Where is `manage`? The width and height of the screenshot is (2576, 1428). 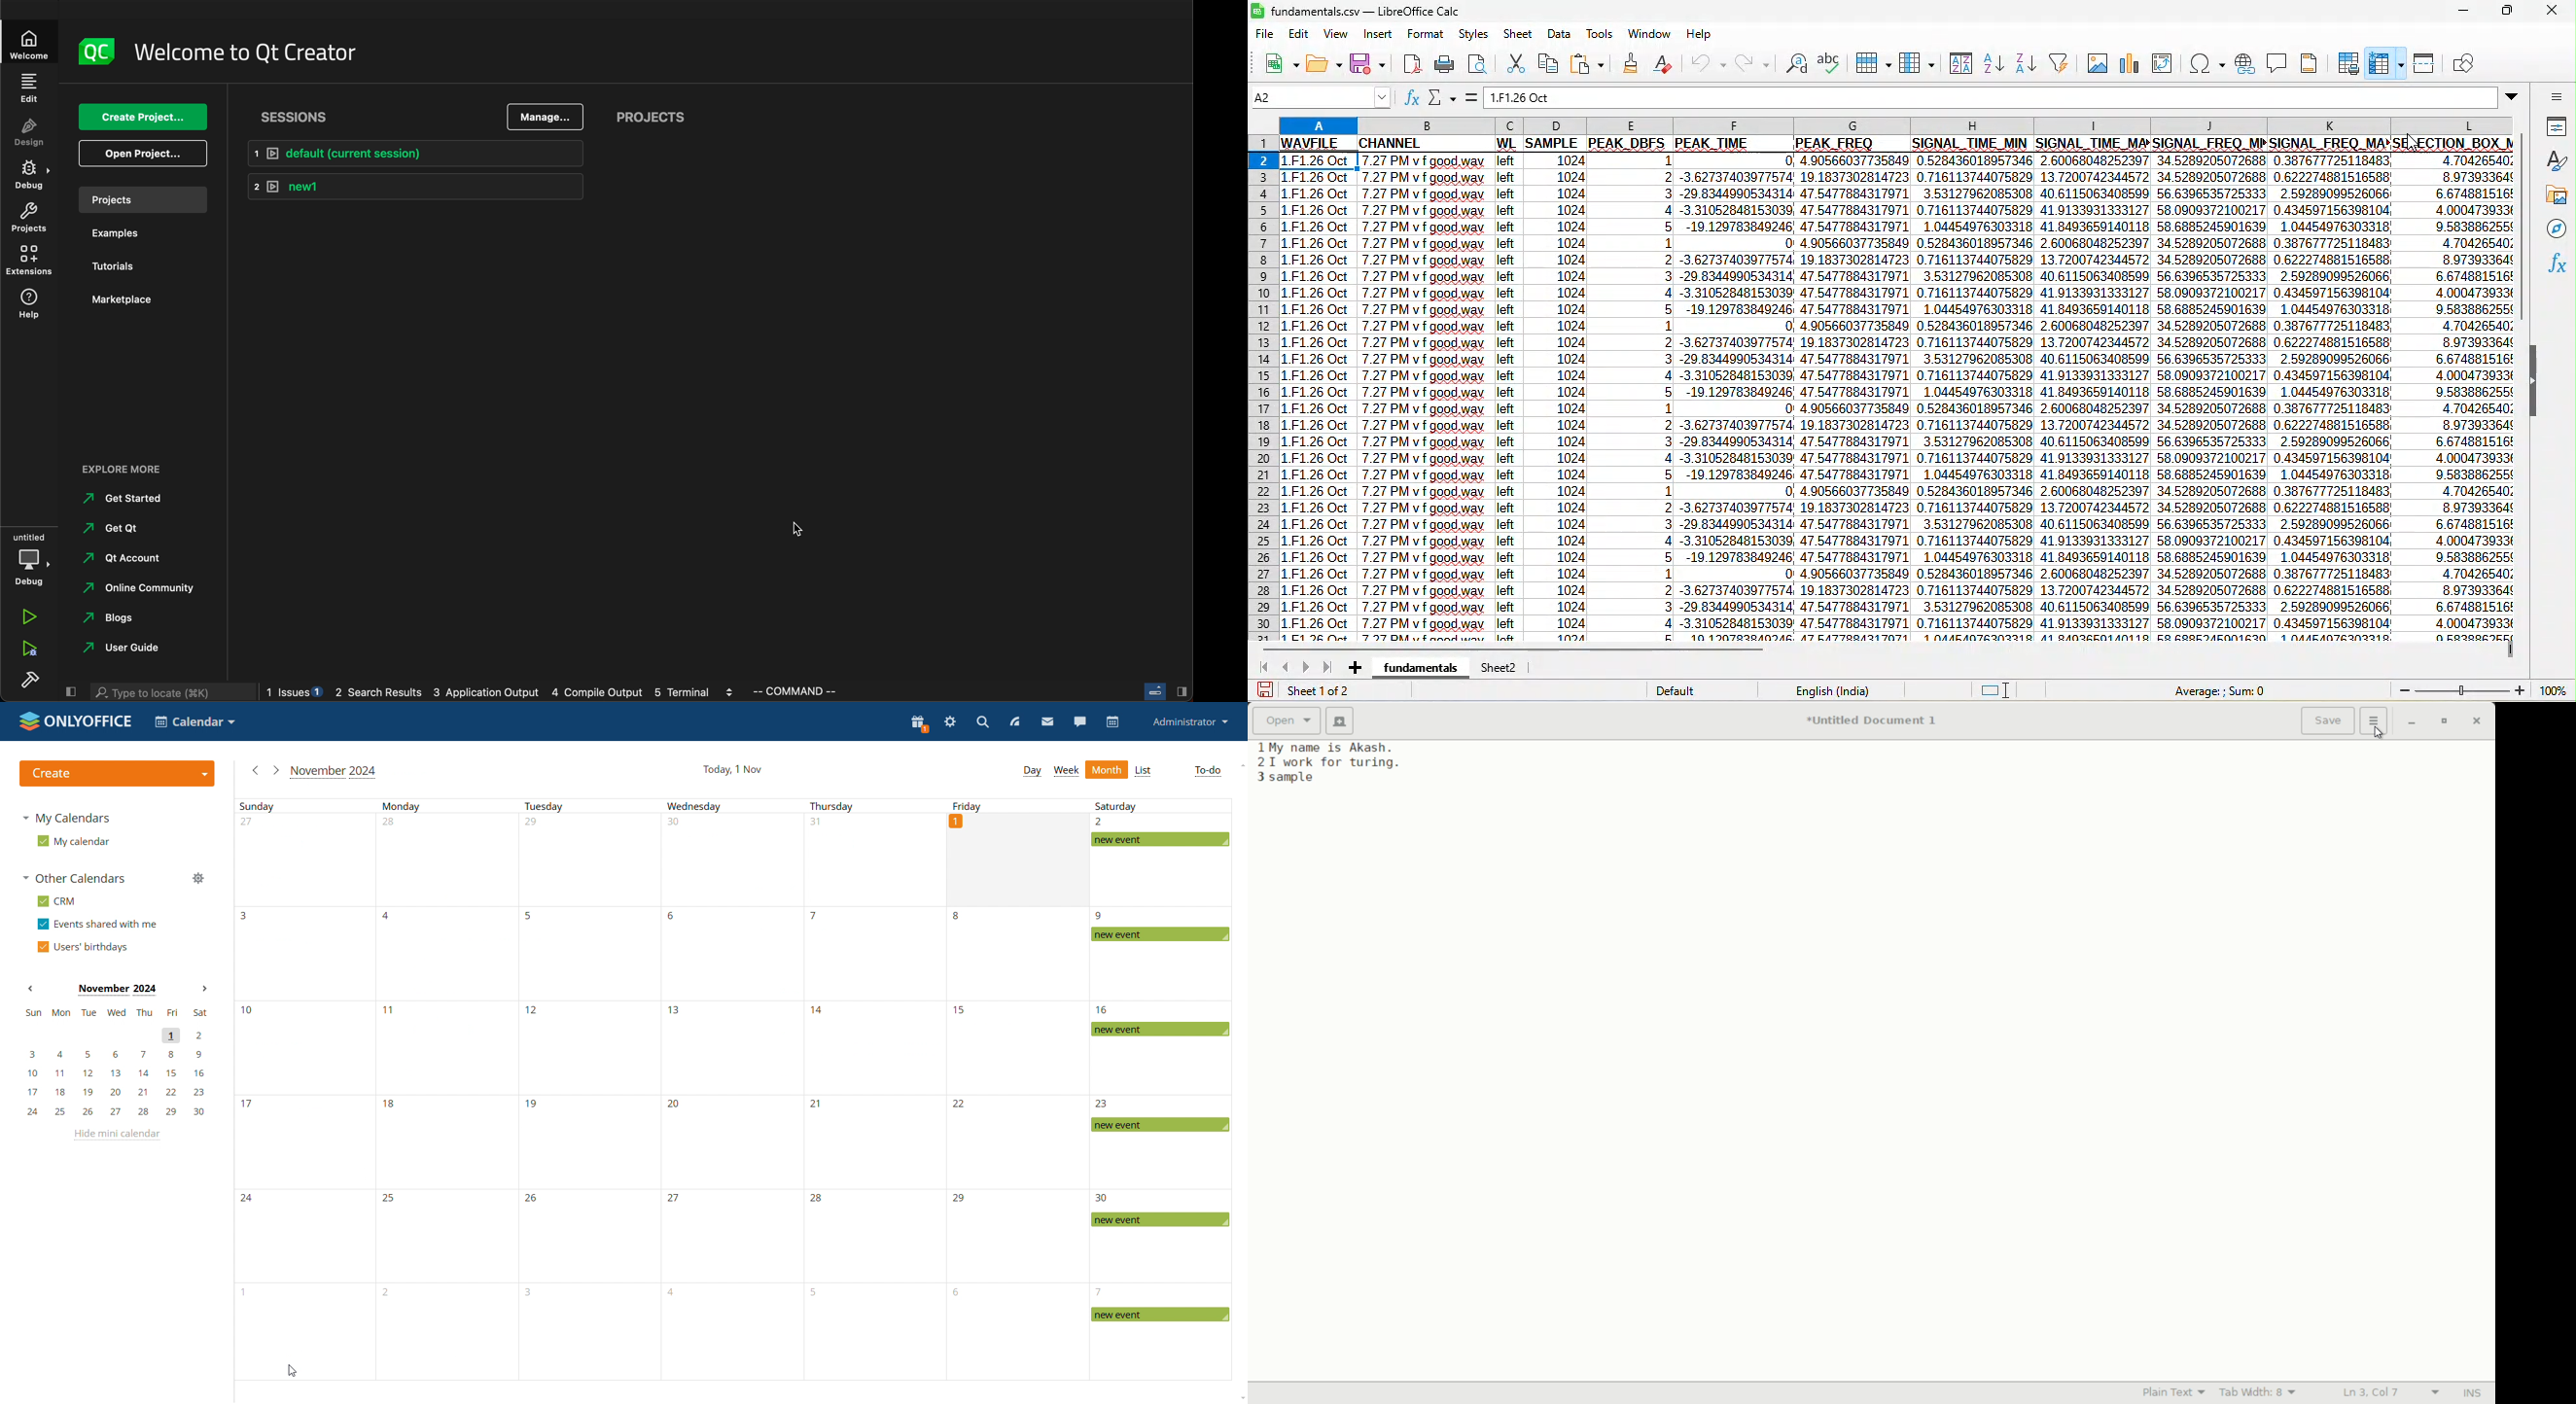 manage is located at coordinates (549, 118).